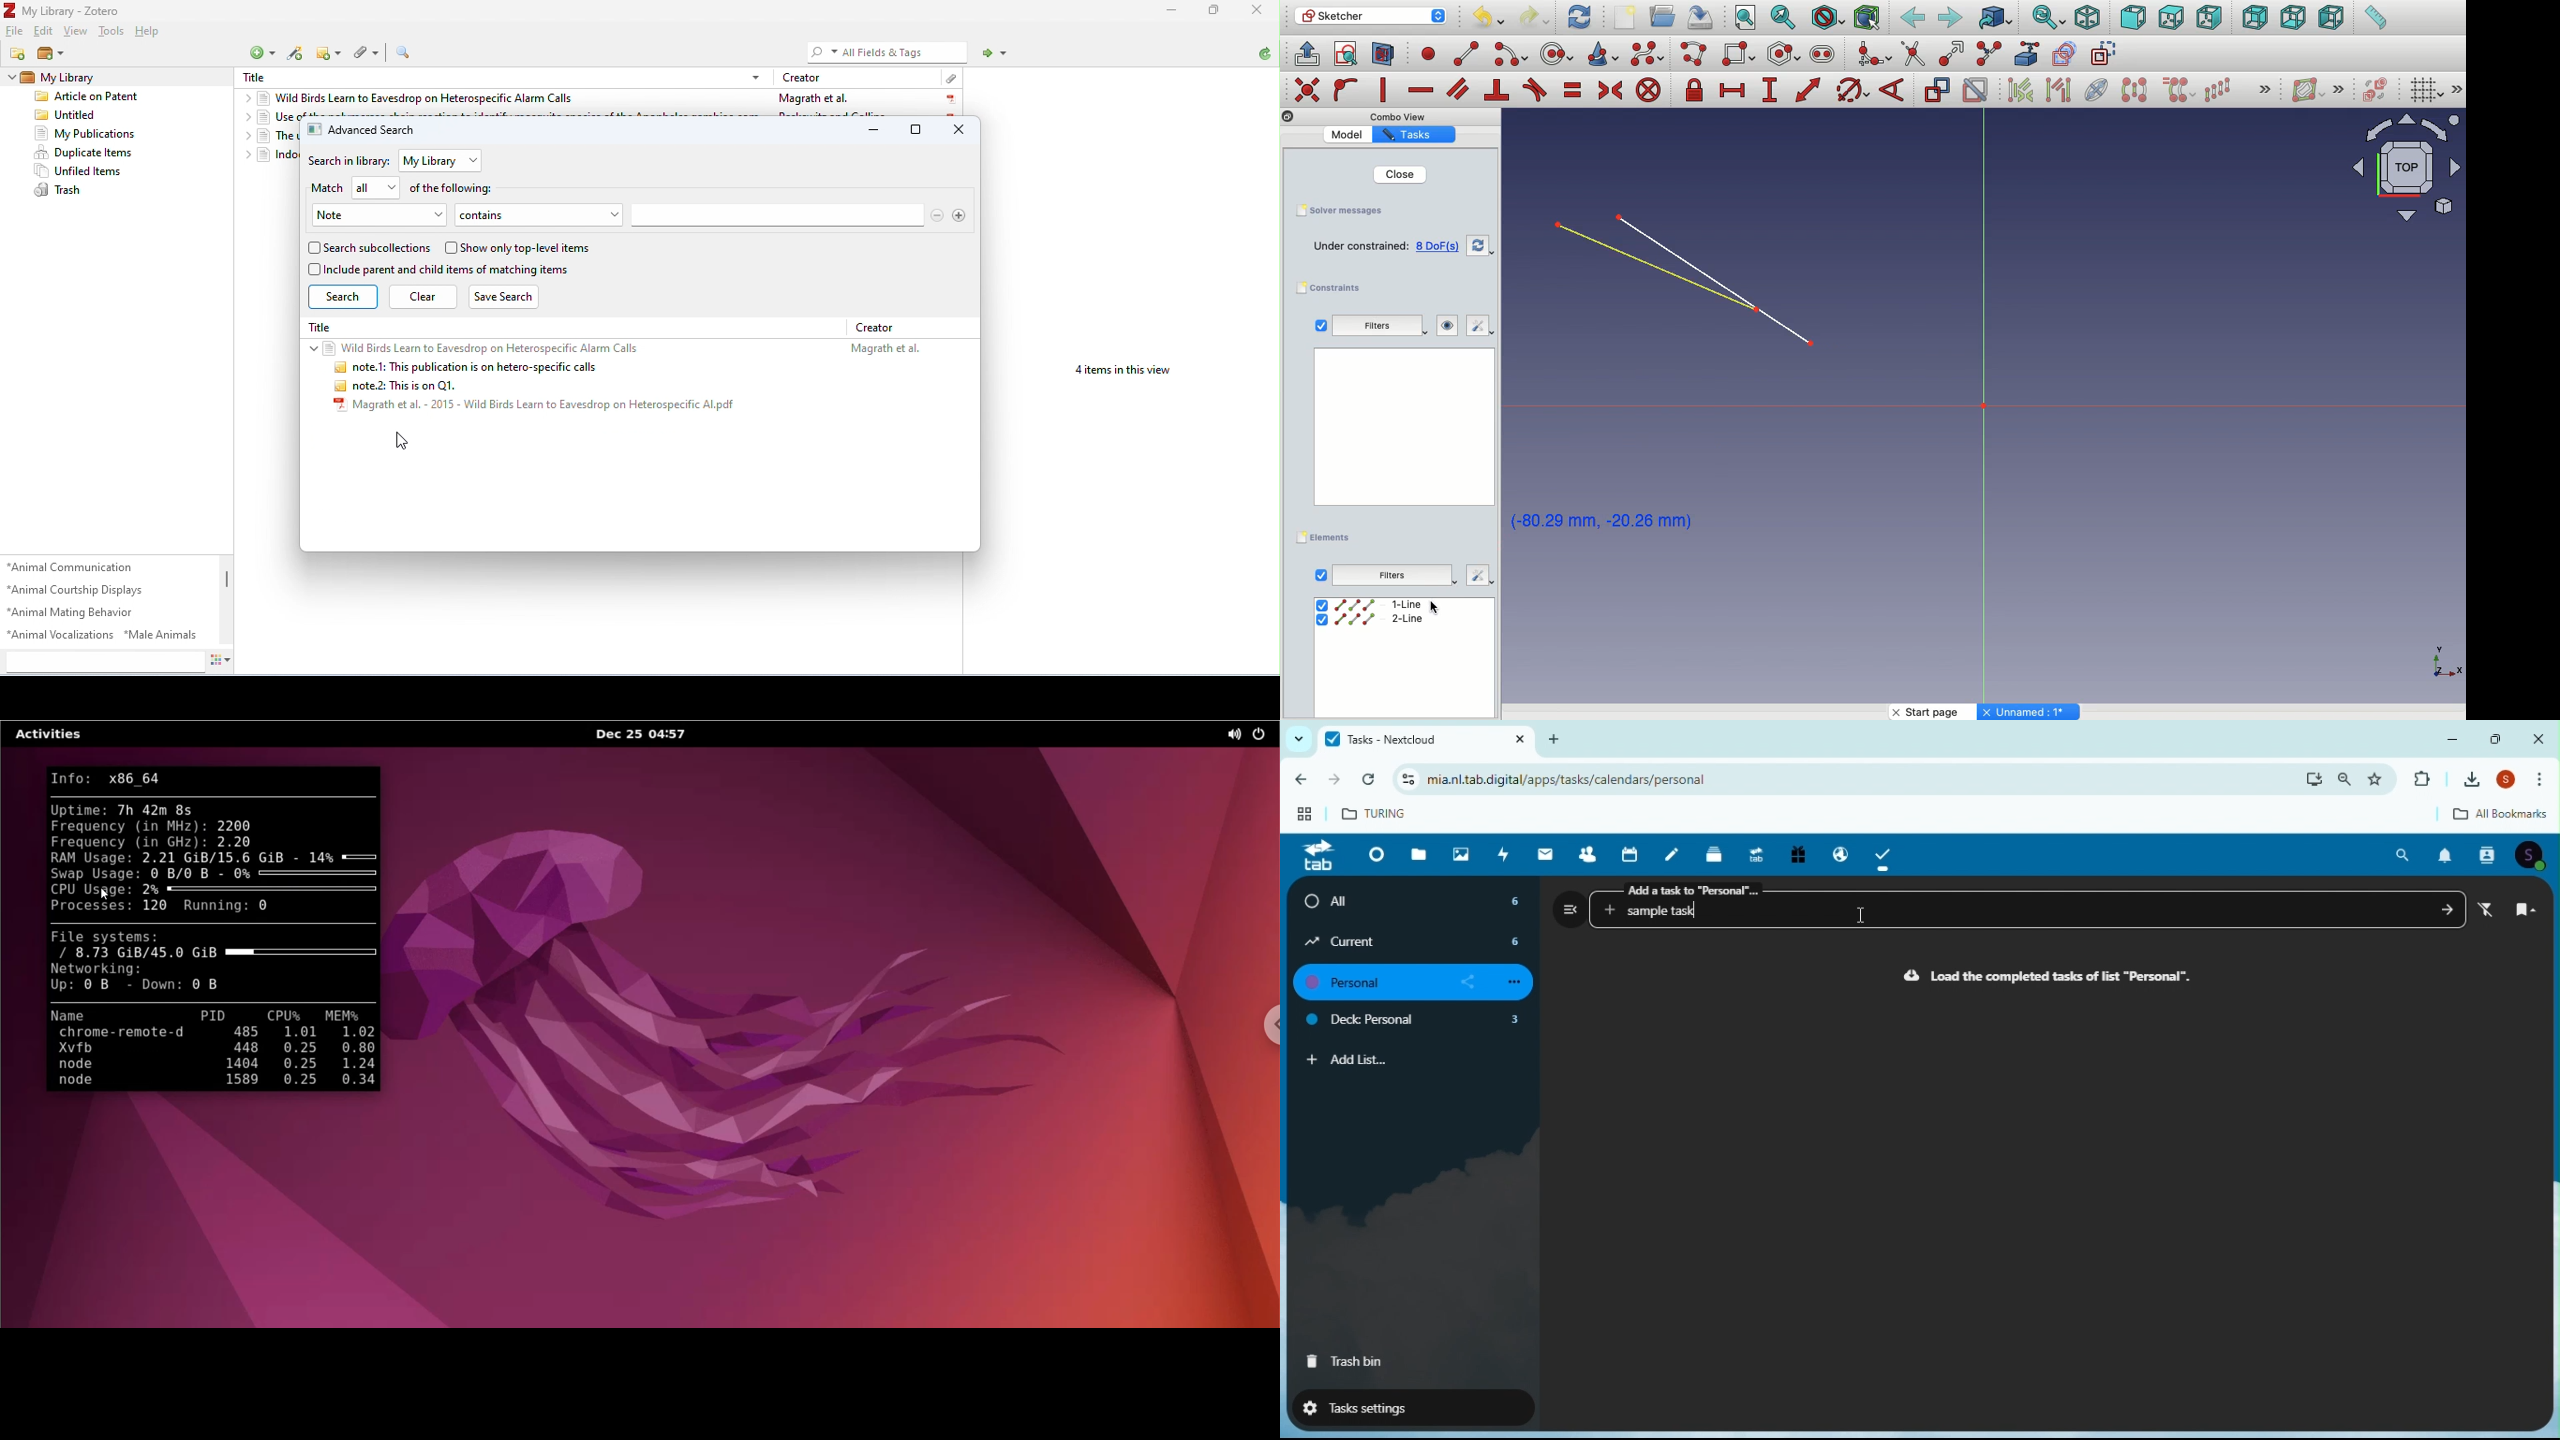 This screenshot has width=2576, height=1456. What do you see at coordinates (1676, 853) in the screenshot?
I see `Notes` at bounding box center [1676, 853].